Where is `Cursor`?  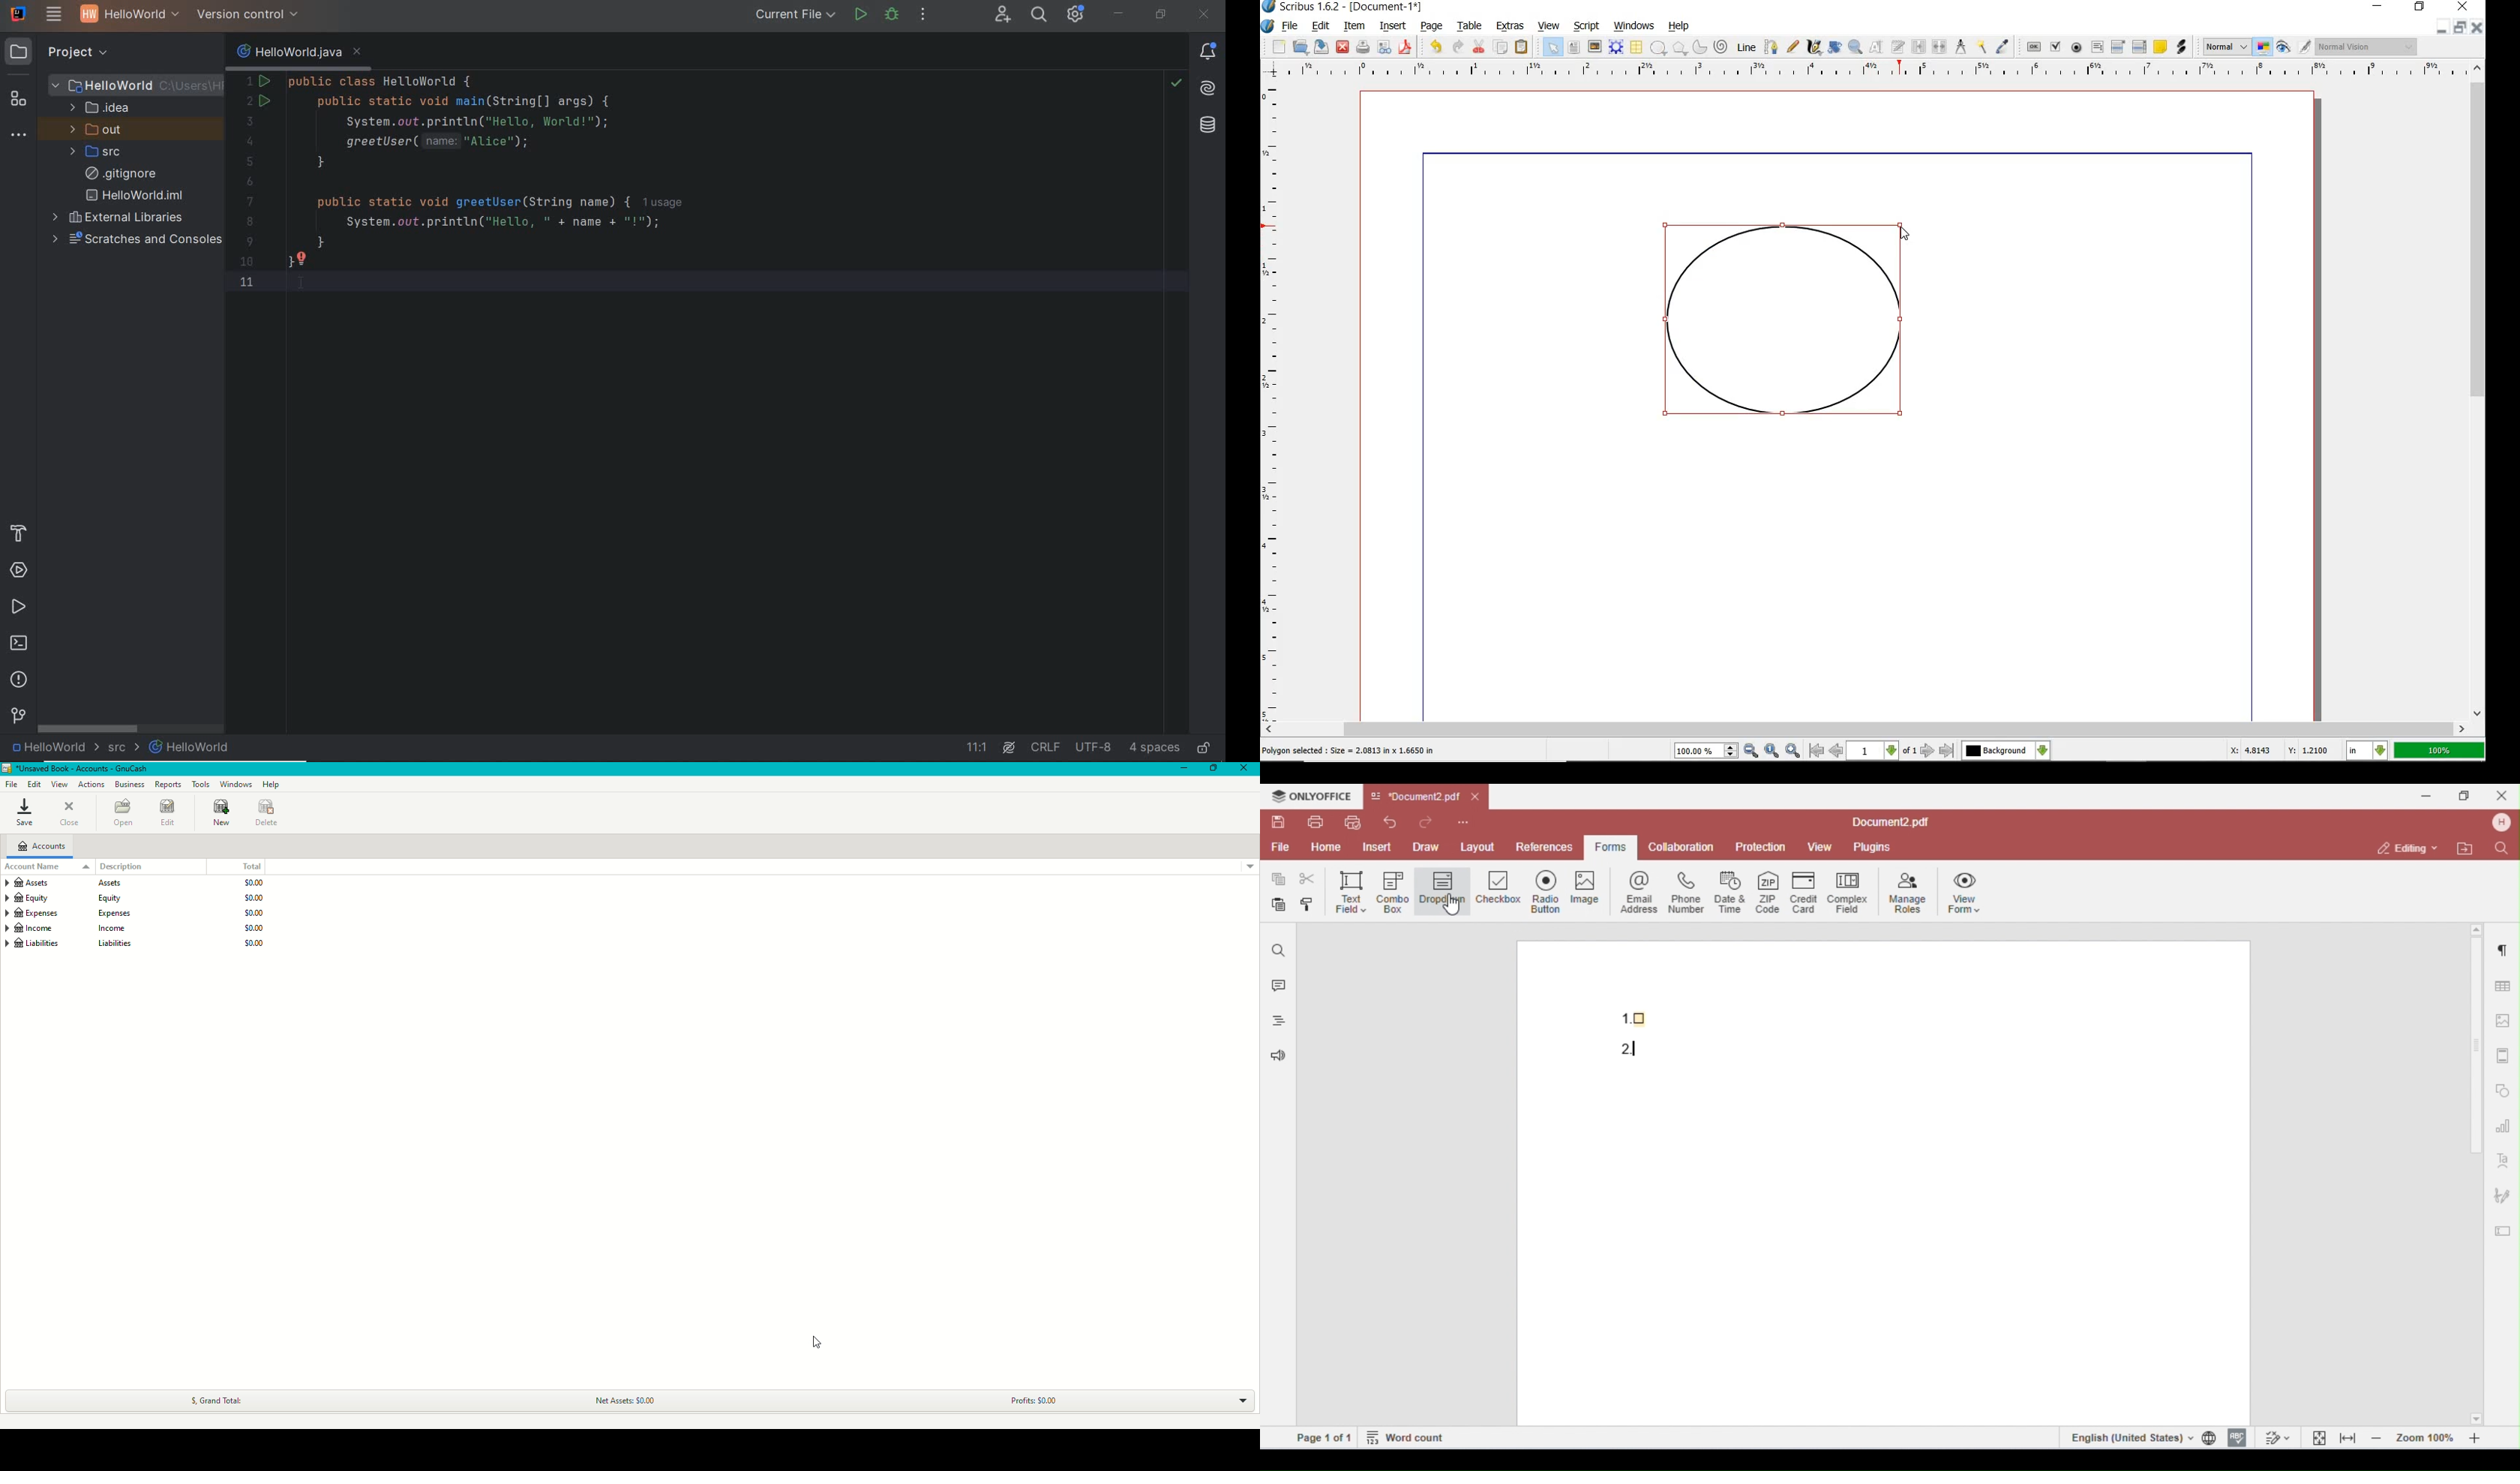
Cursor is located at coordinates (818, 1344).